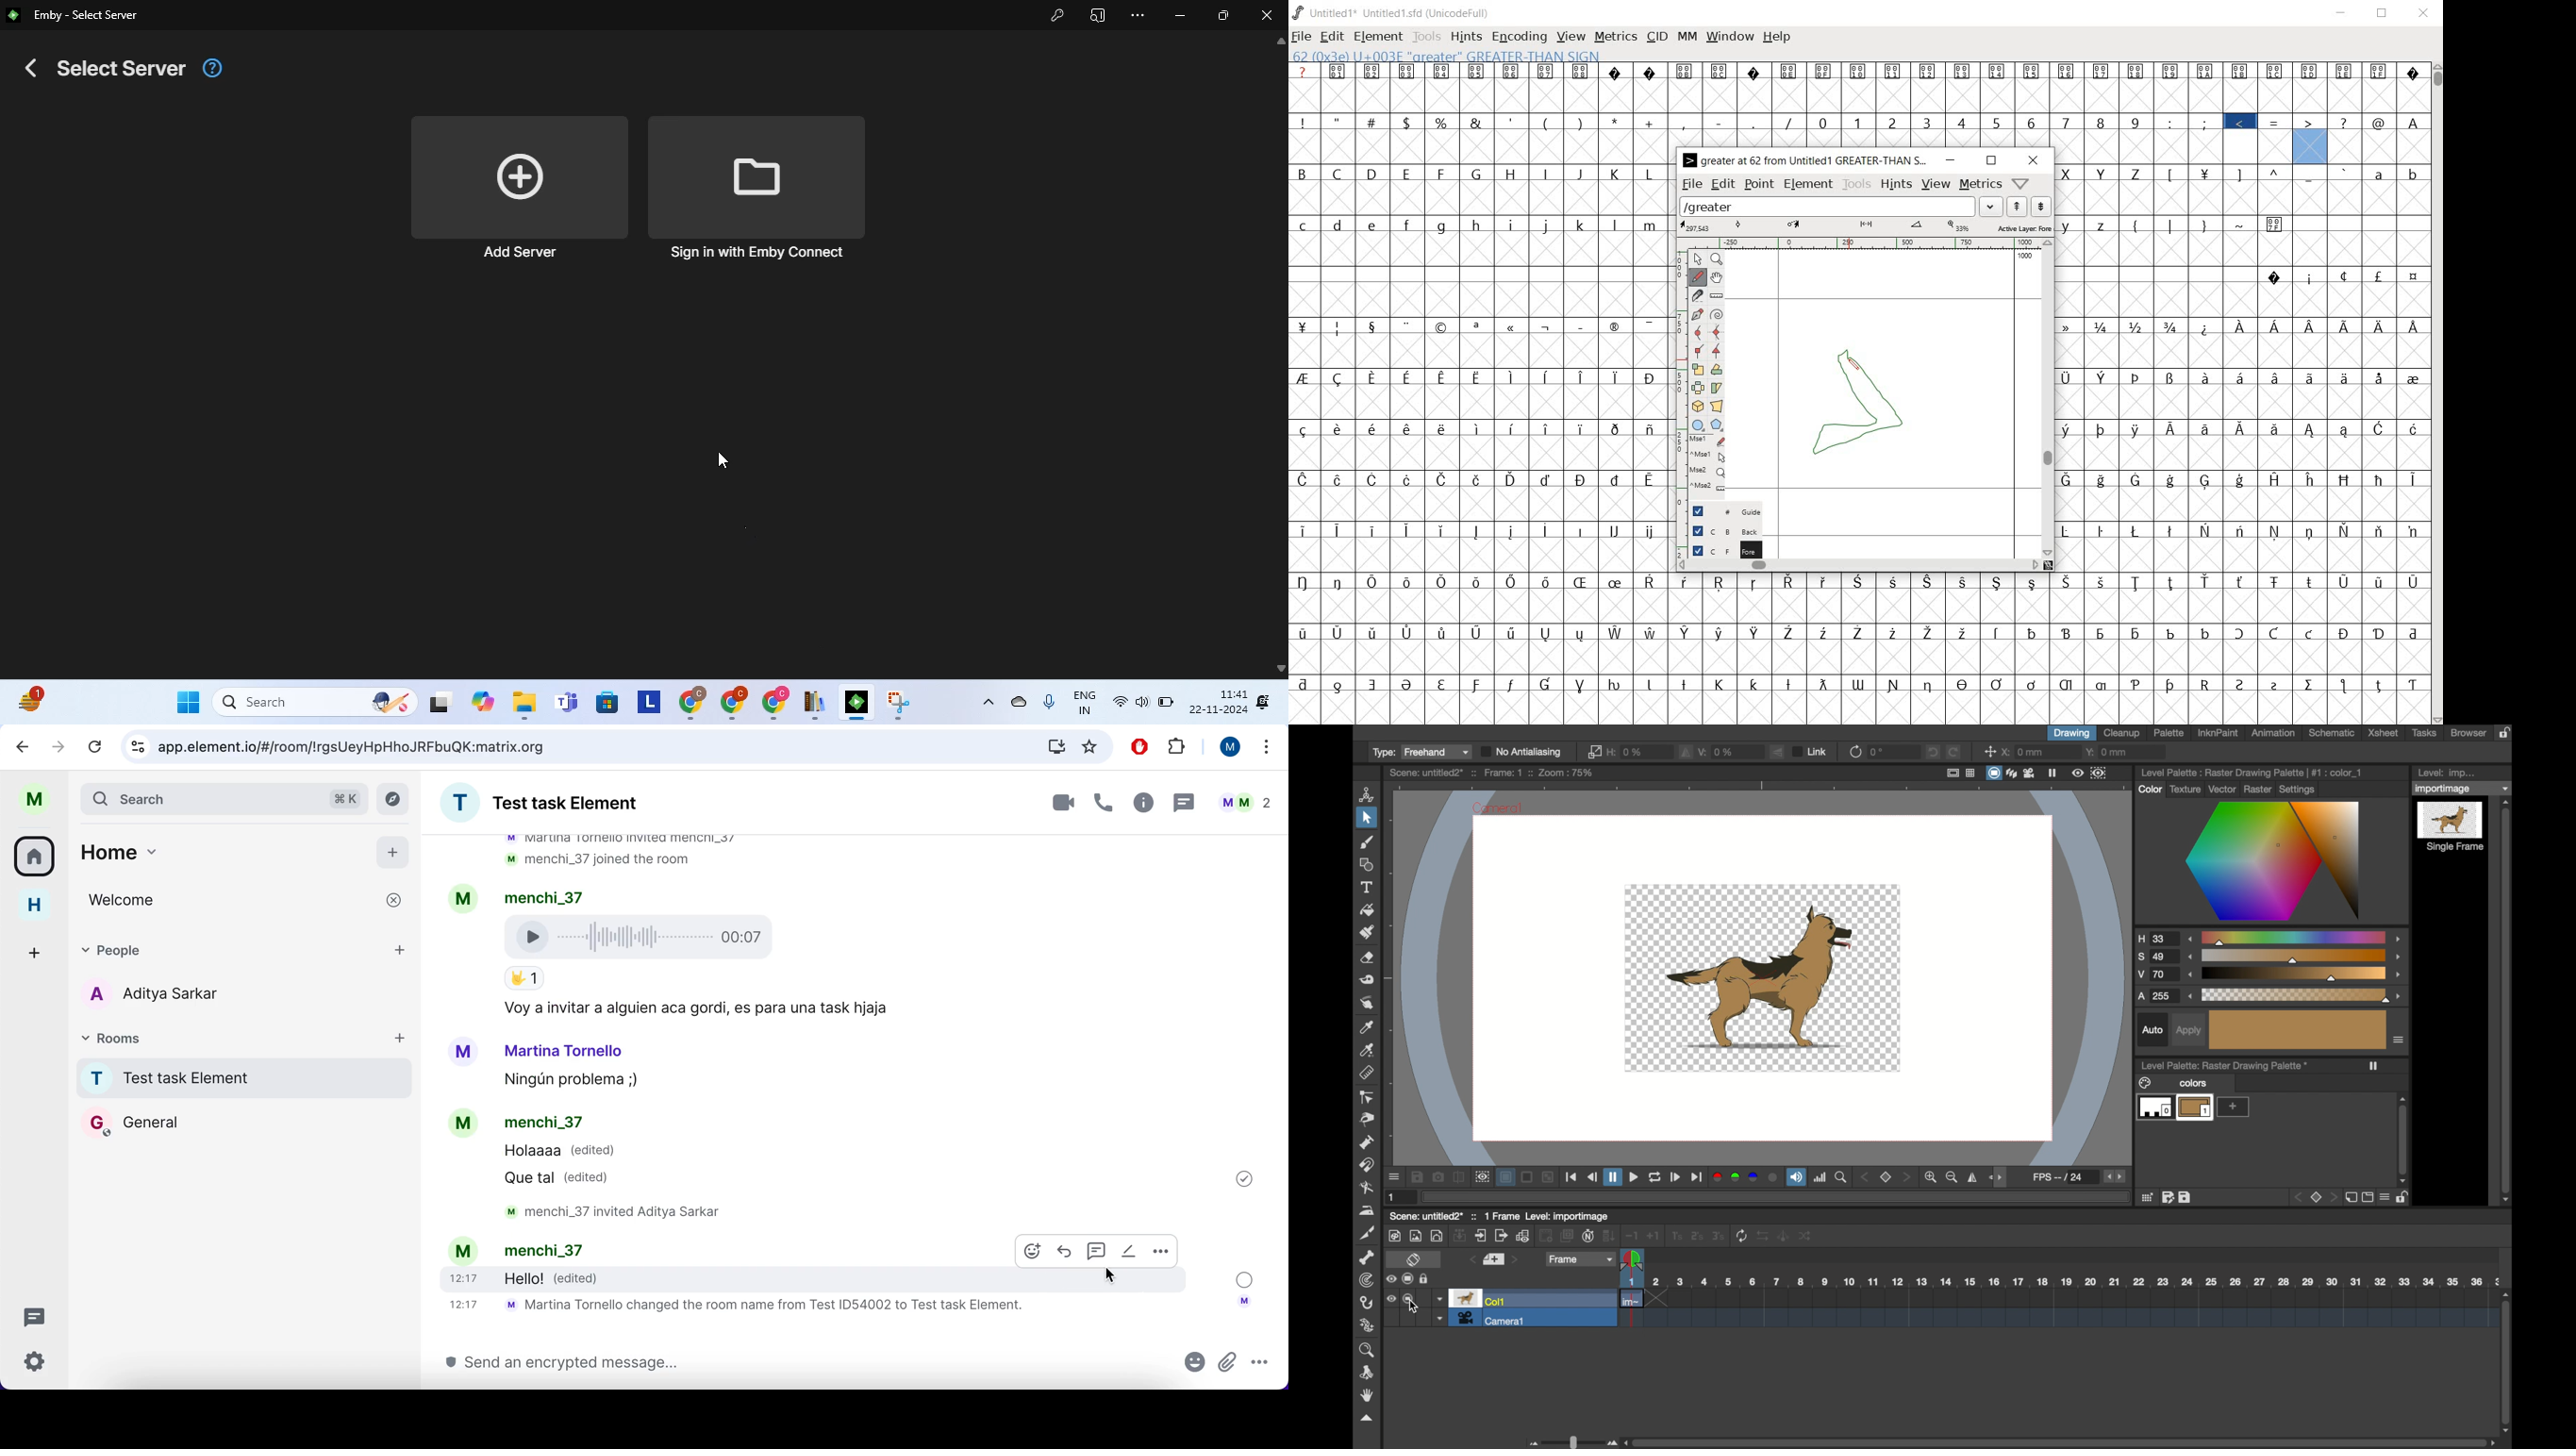  Describe the element at coordinates (1773, 1178) in the screenshot. I see `circle` at that location.